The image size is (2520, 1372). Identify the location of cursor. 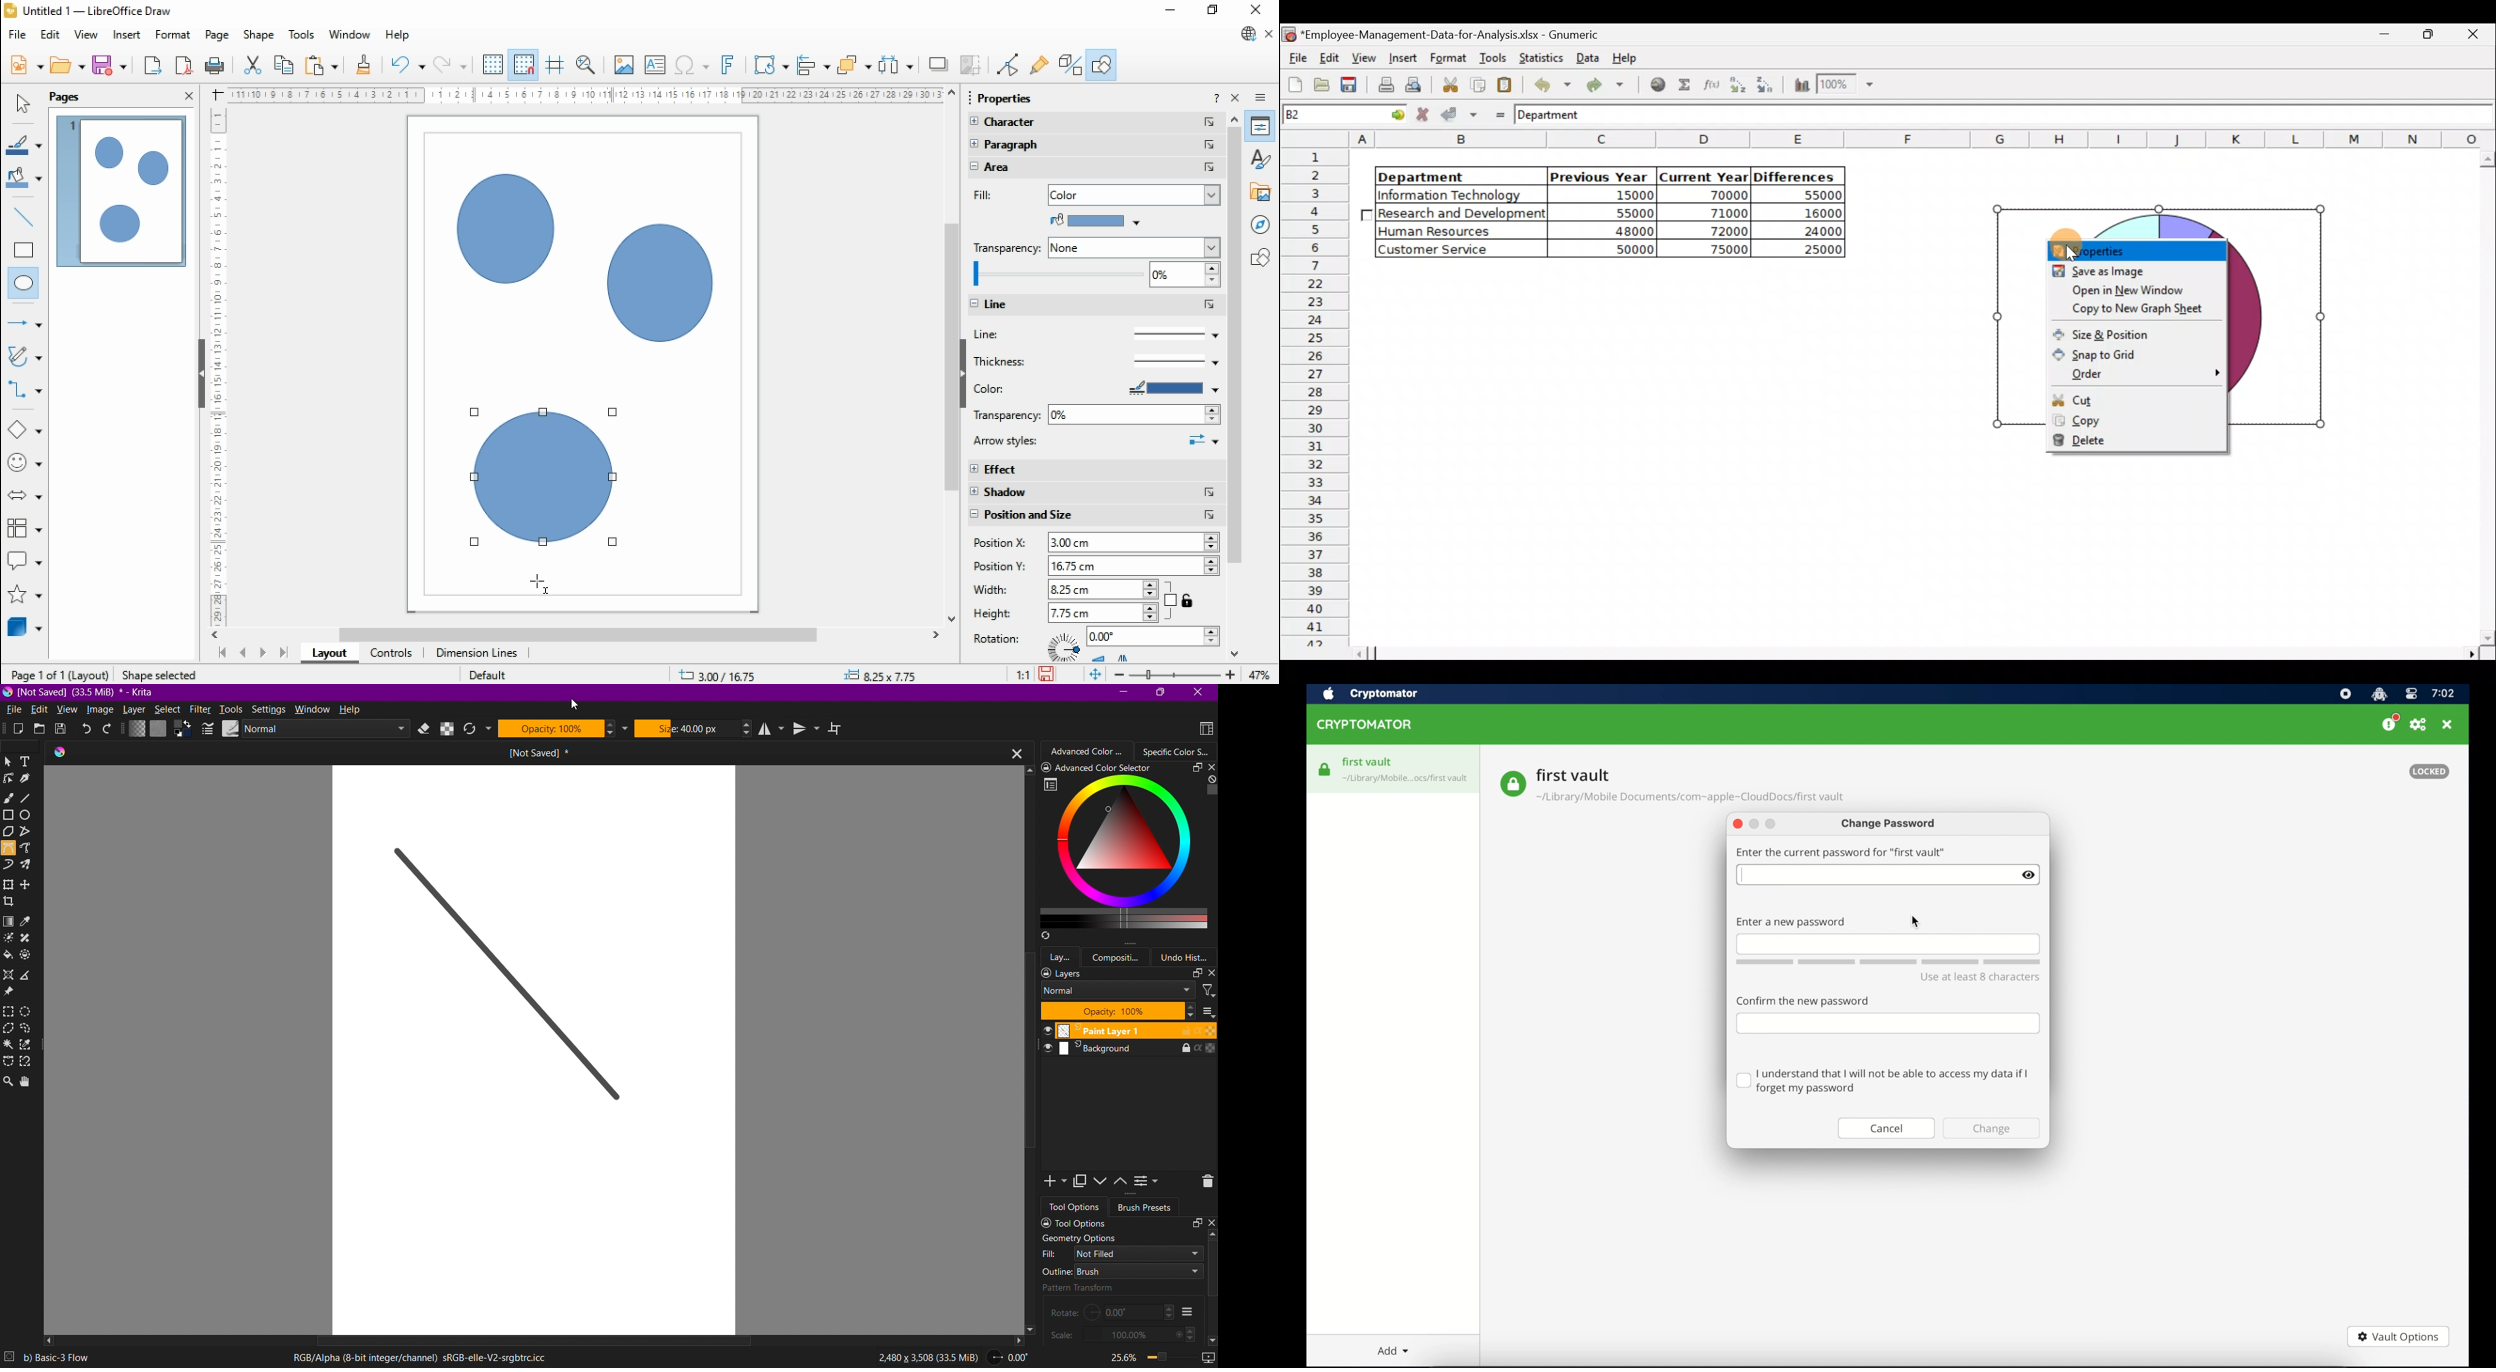
(1744, 875).